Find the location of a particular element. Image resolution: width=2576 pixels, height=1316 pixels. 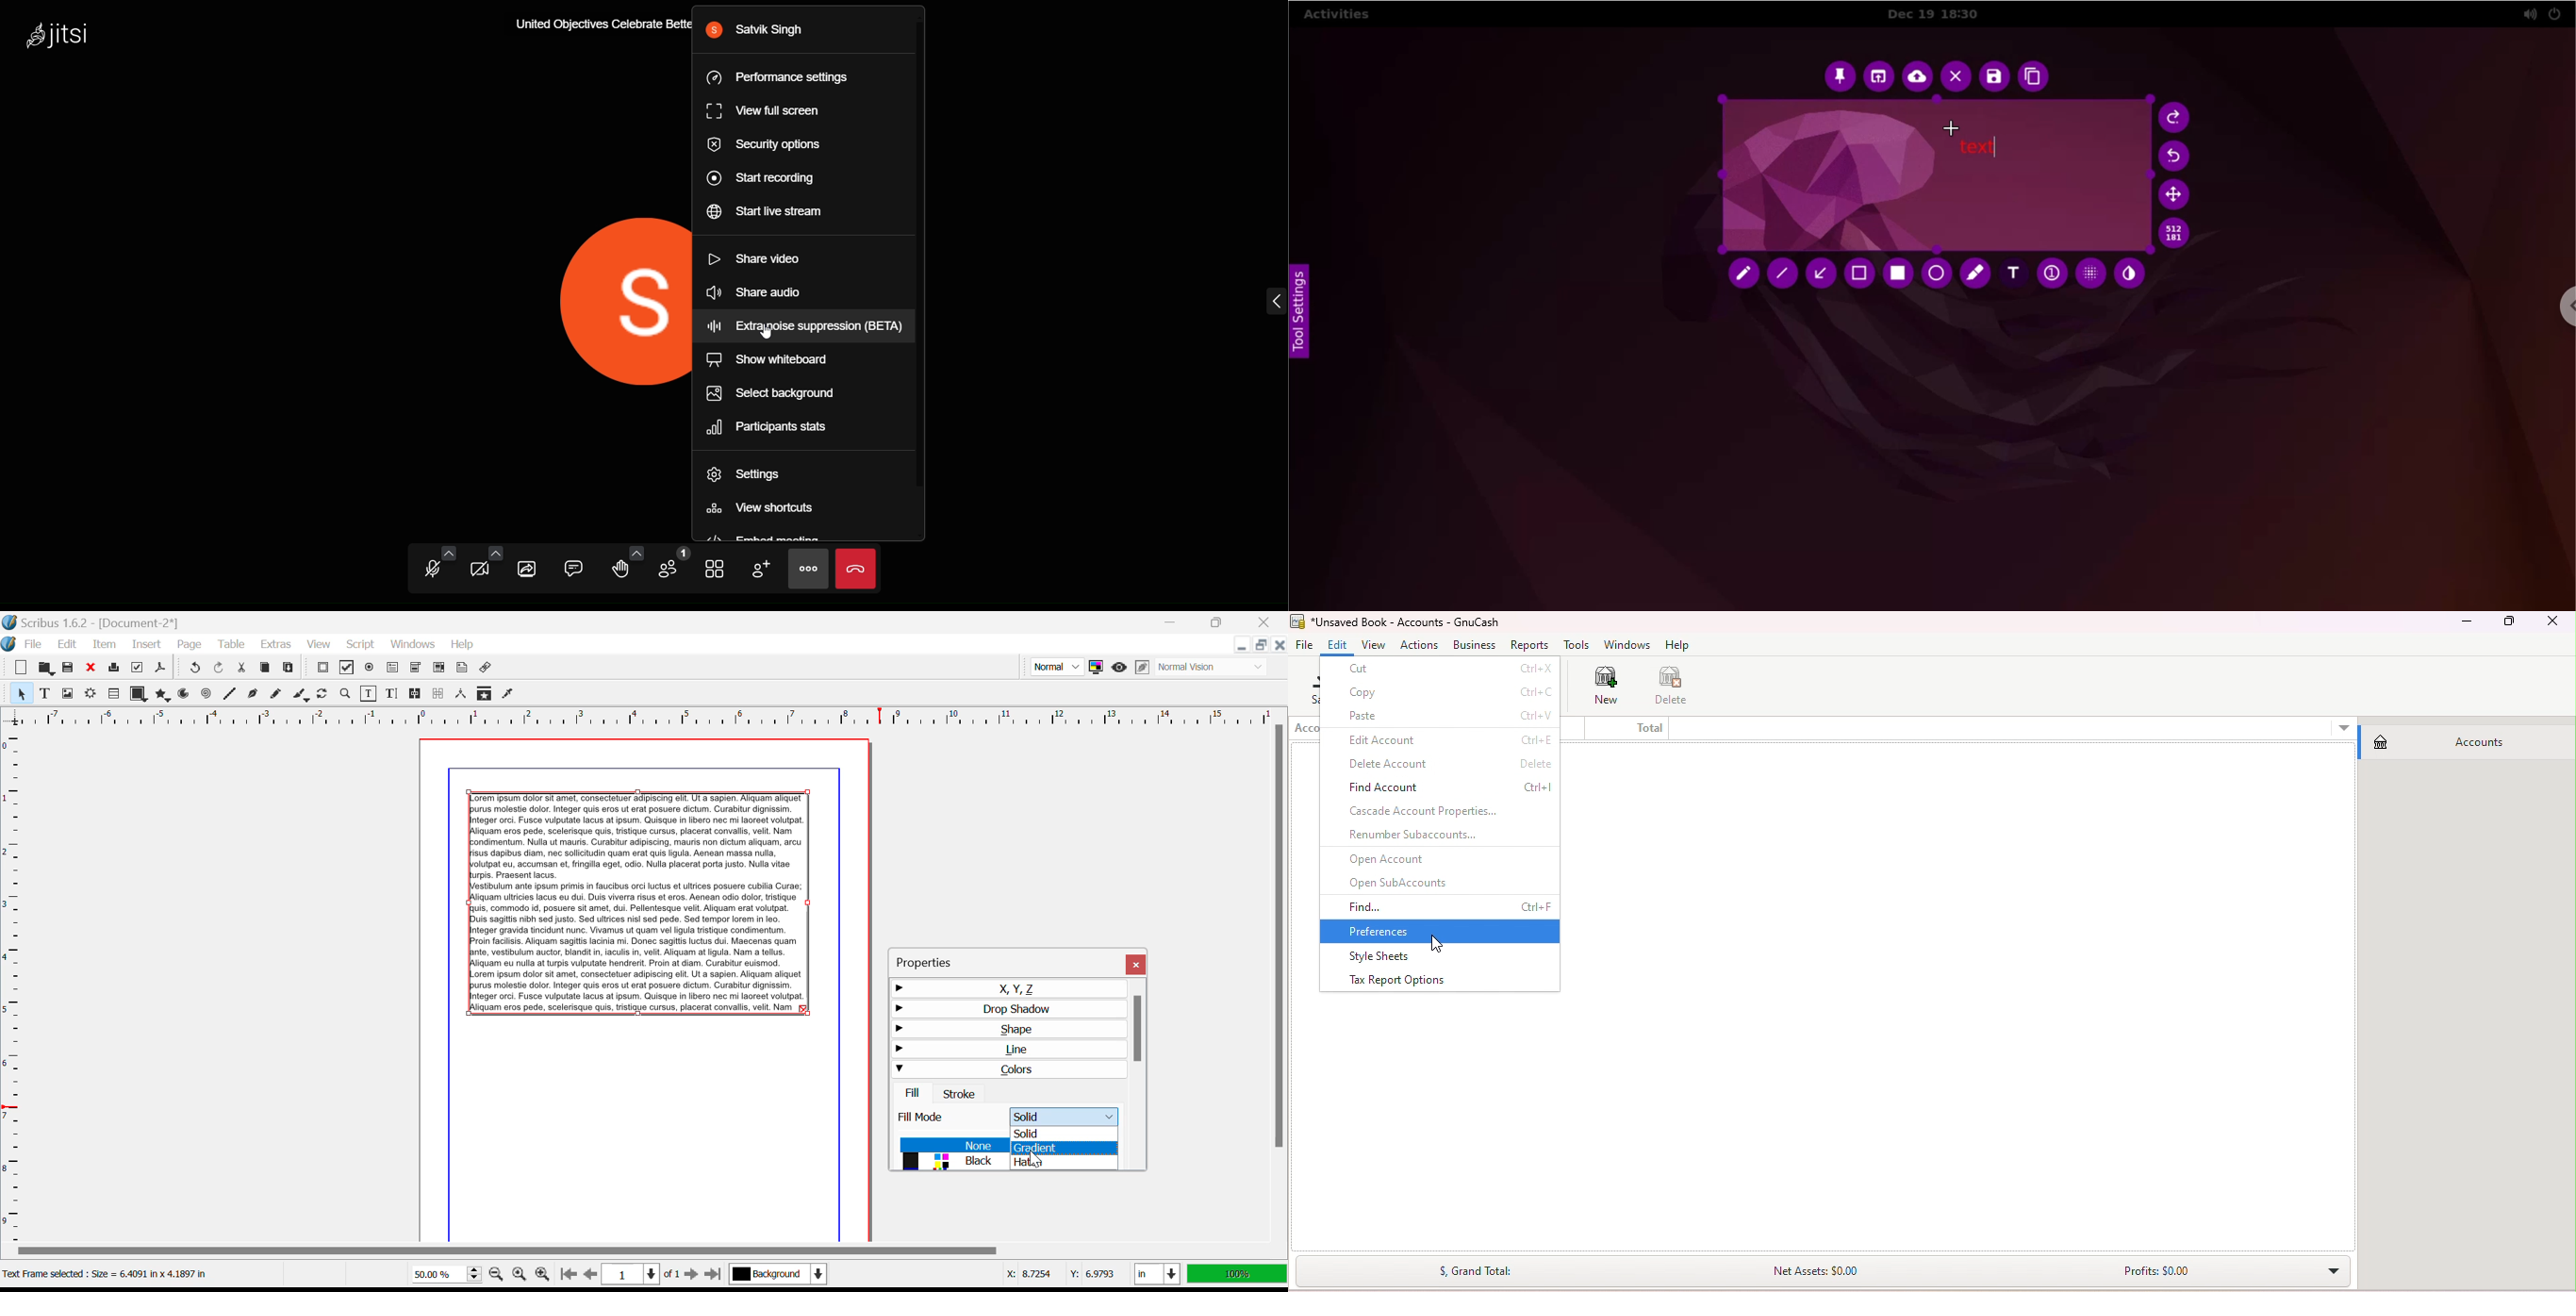

camera is located at coordinates (480, 572).